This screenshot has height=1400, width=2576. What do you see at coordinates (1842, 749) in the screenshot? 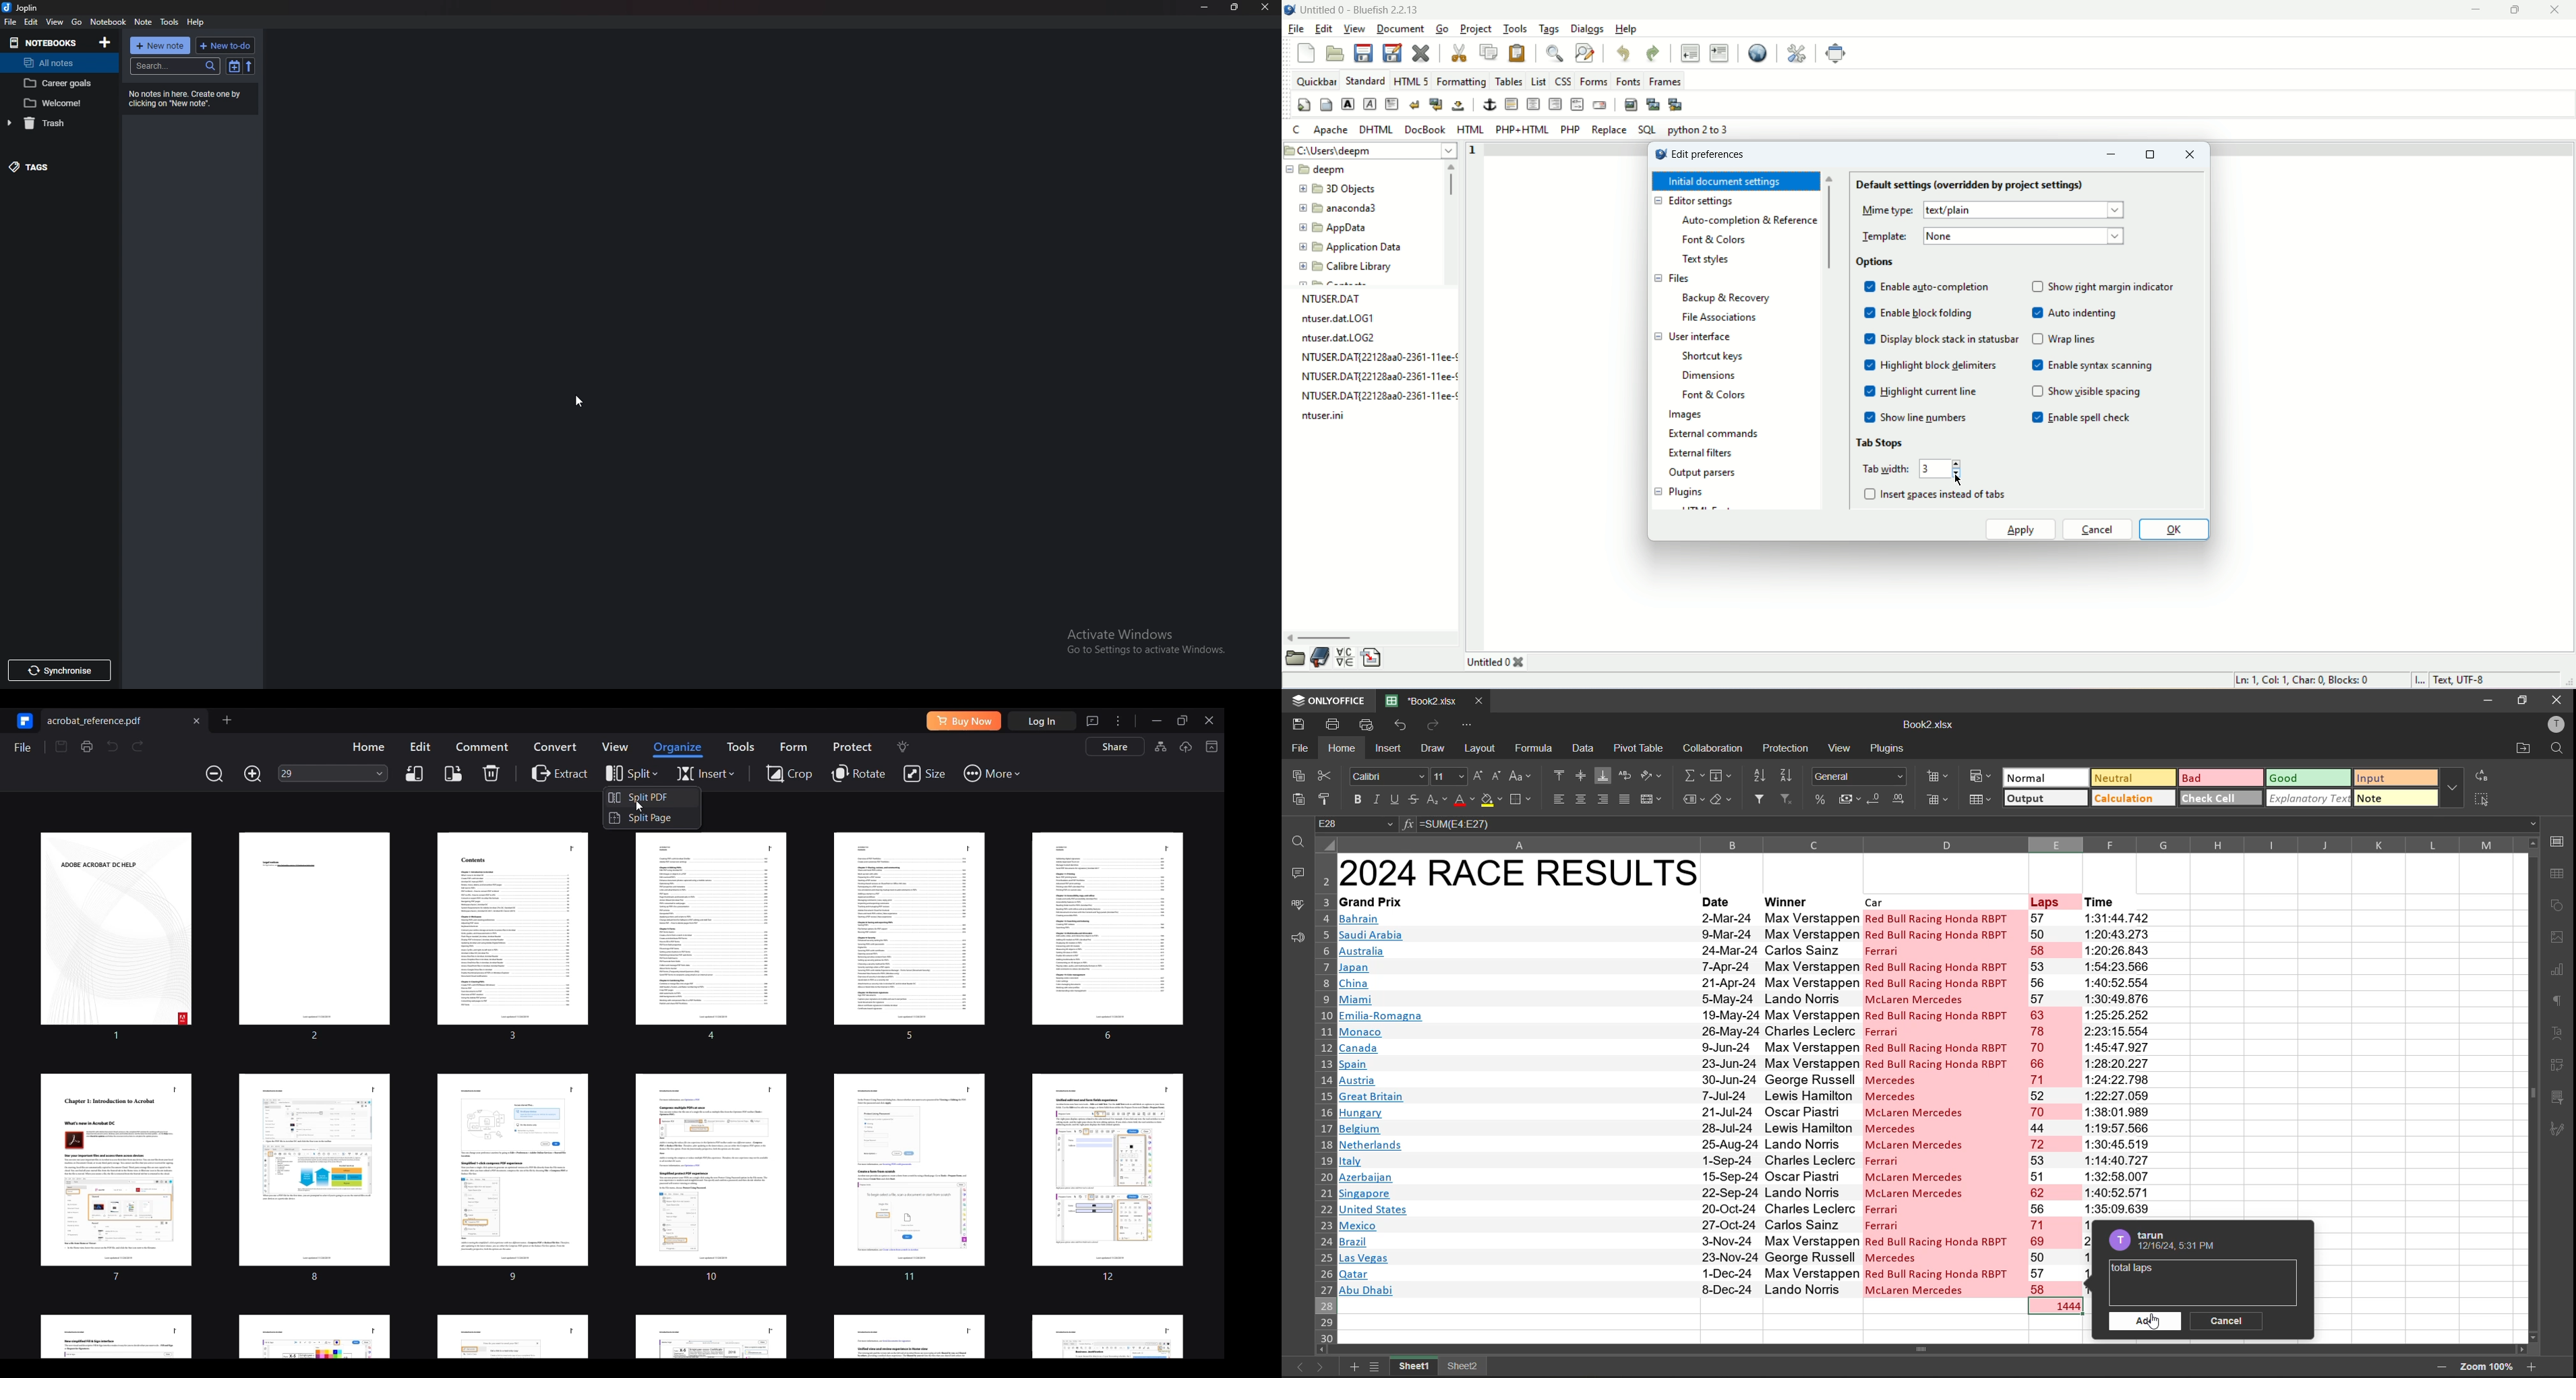
I see `view` at bounding box center [1842, 749].